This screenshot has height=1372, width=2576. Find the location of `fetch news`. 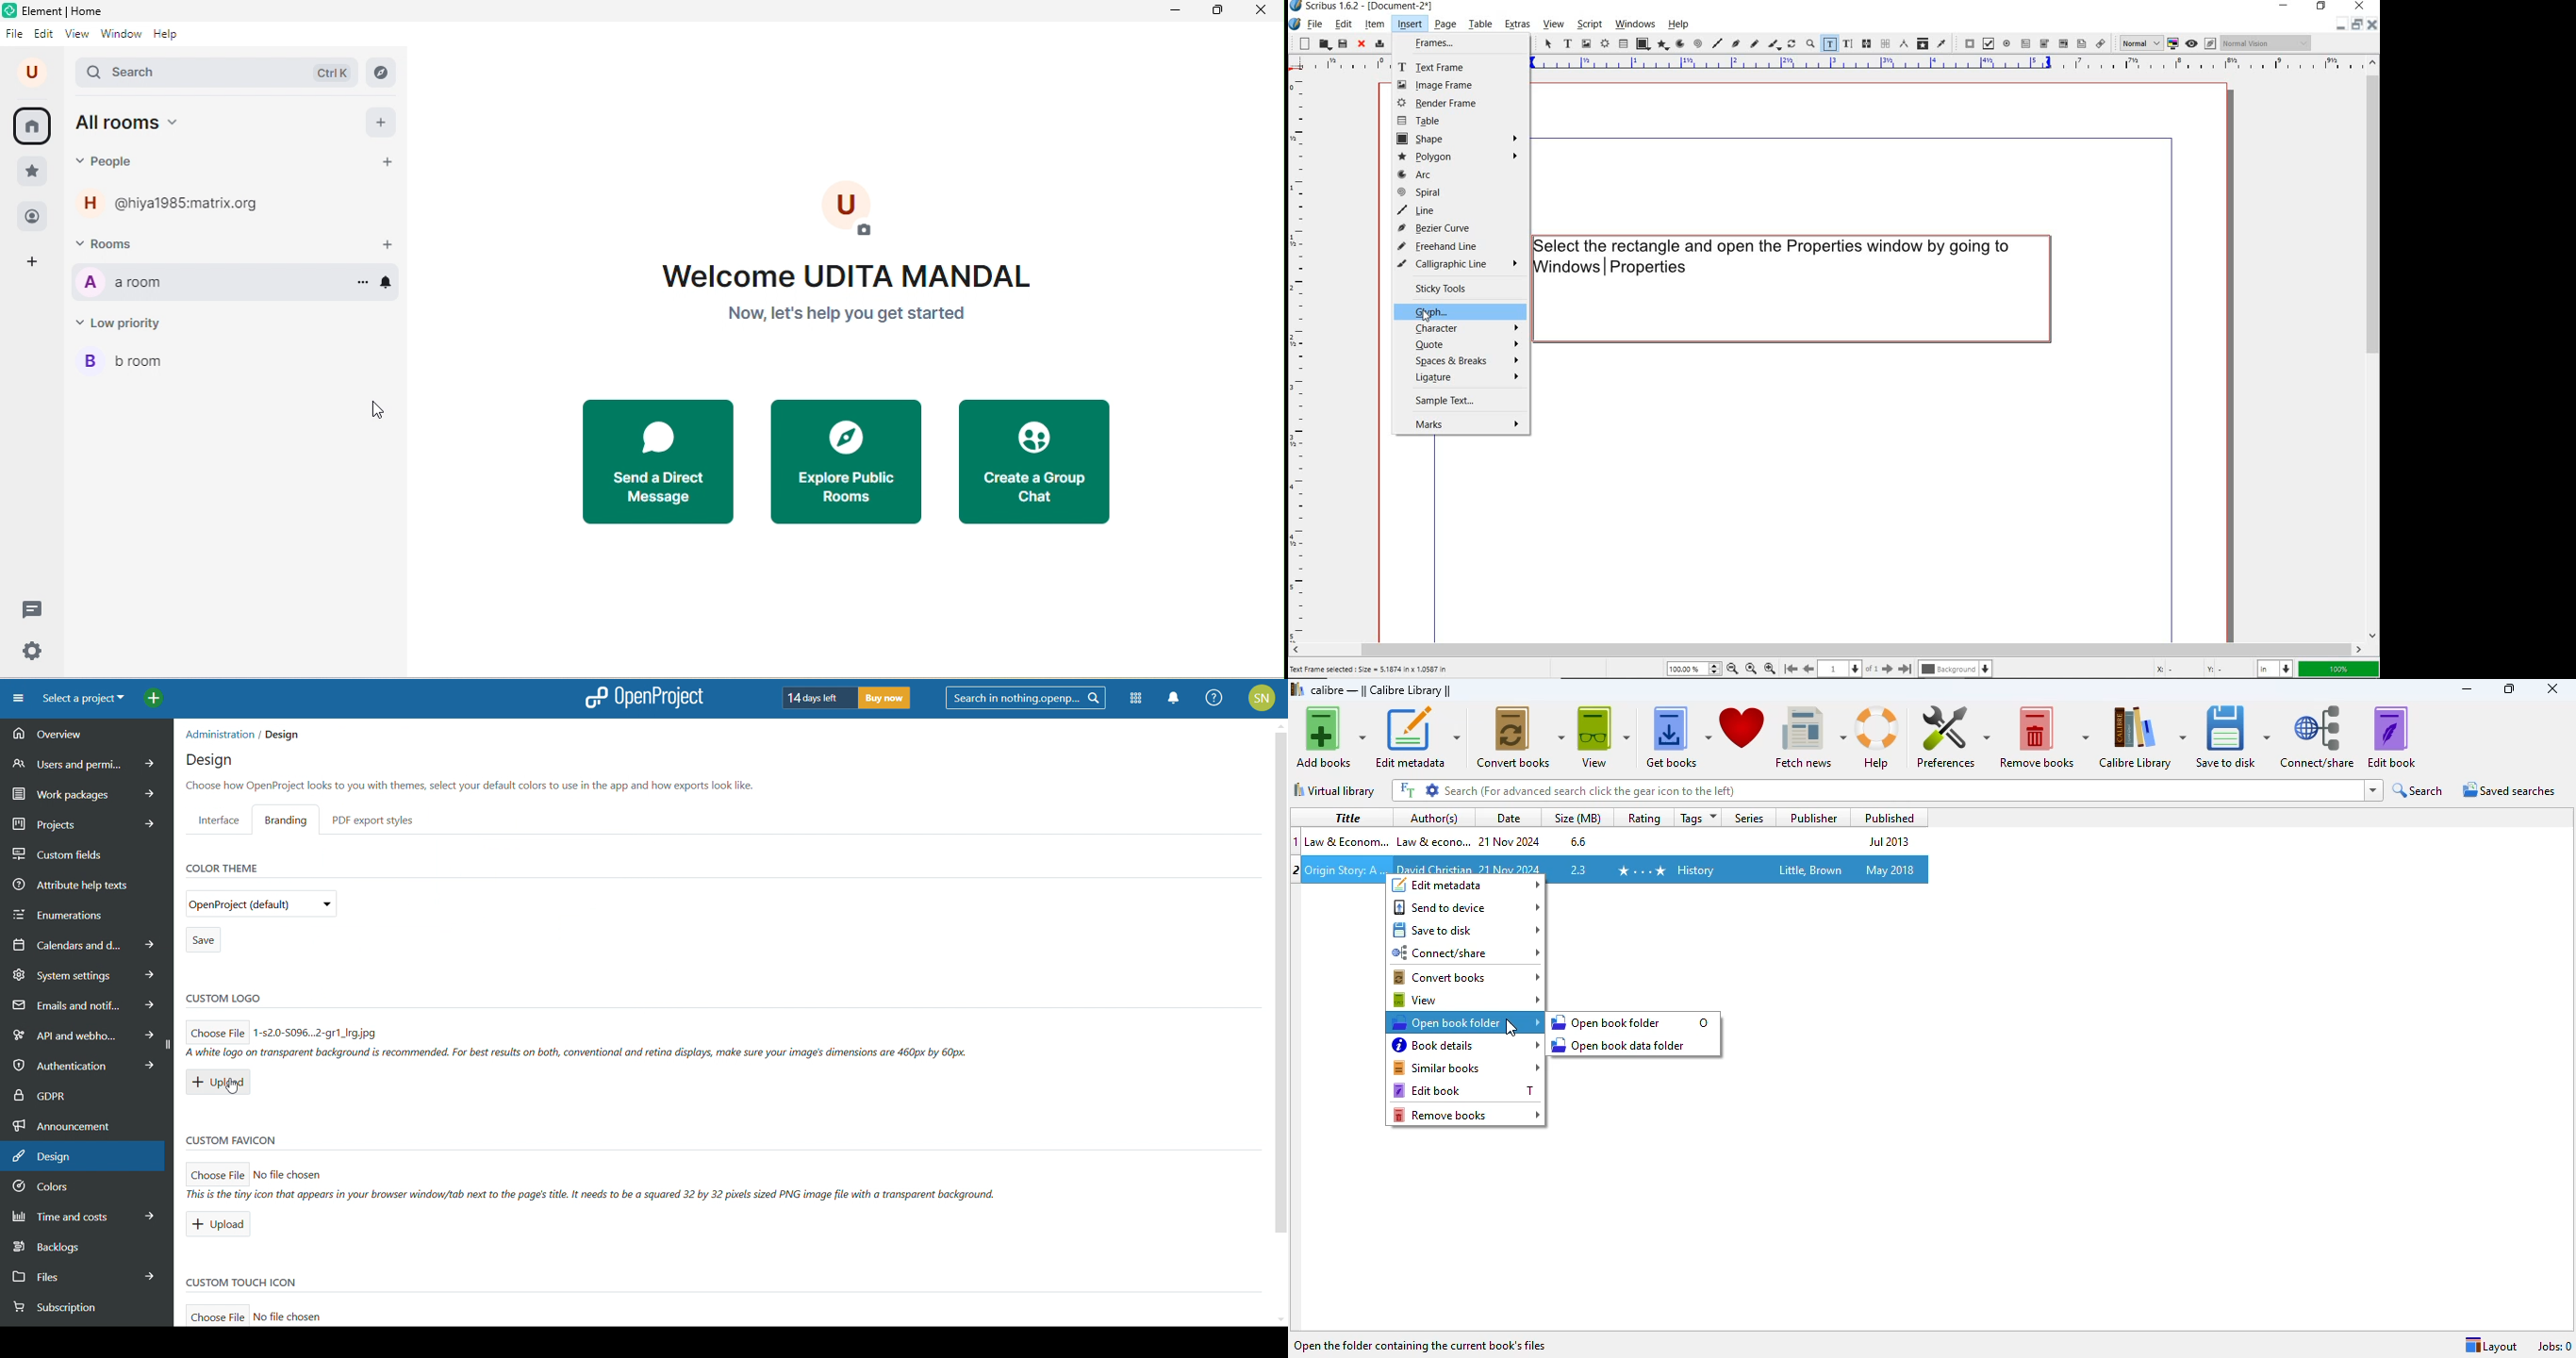

fetch news is located at coordinates (1809, 736).